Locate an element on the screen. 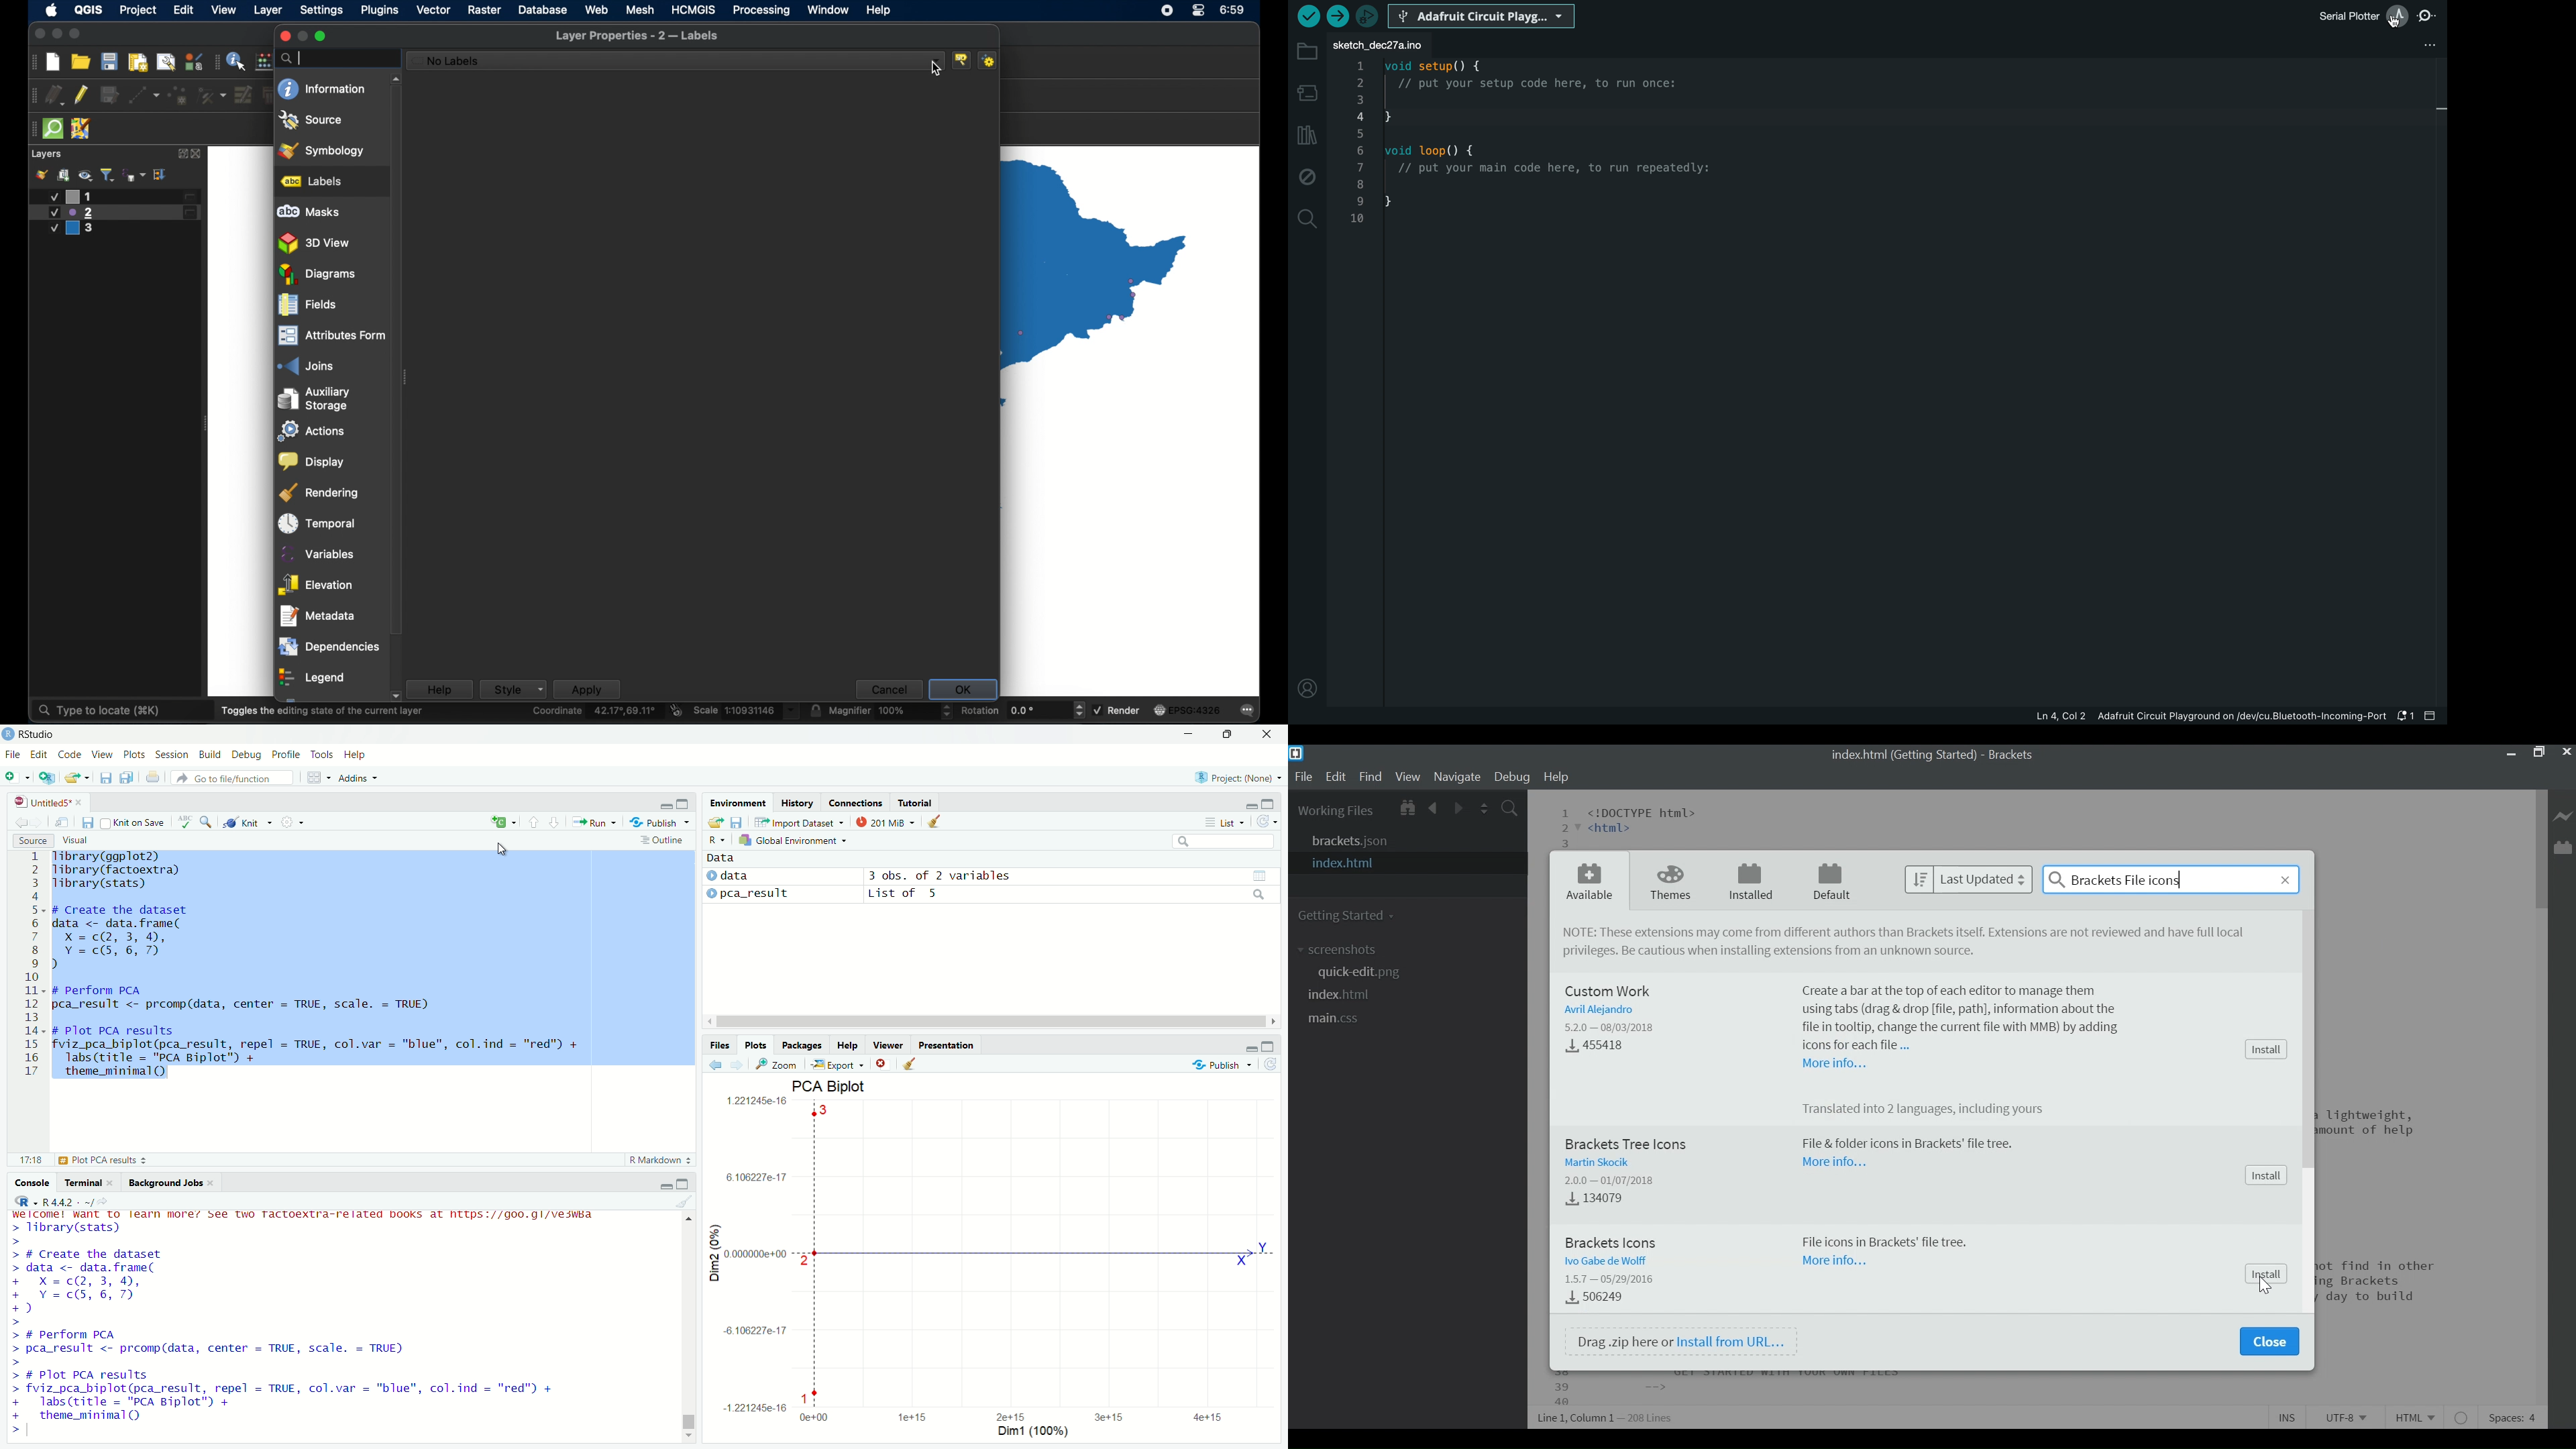  source on save is located at coordinates (134, 824).